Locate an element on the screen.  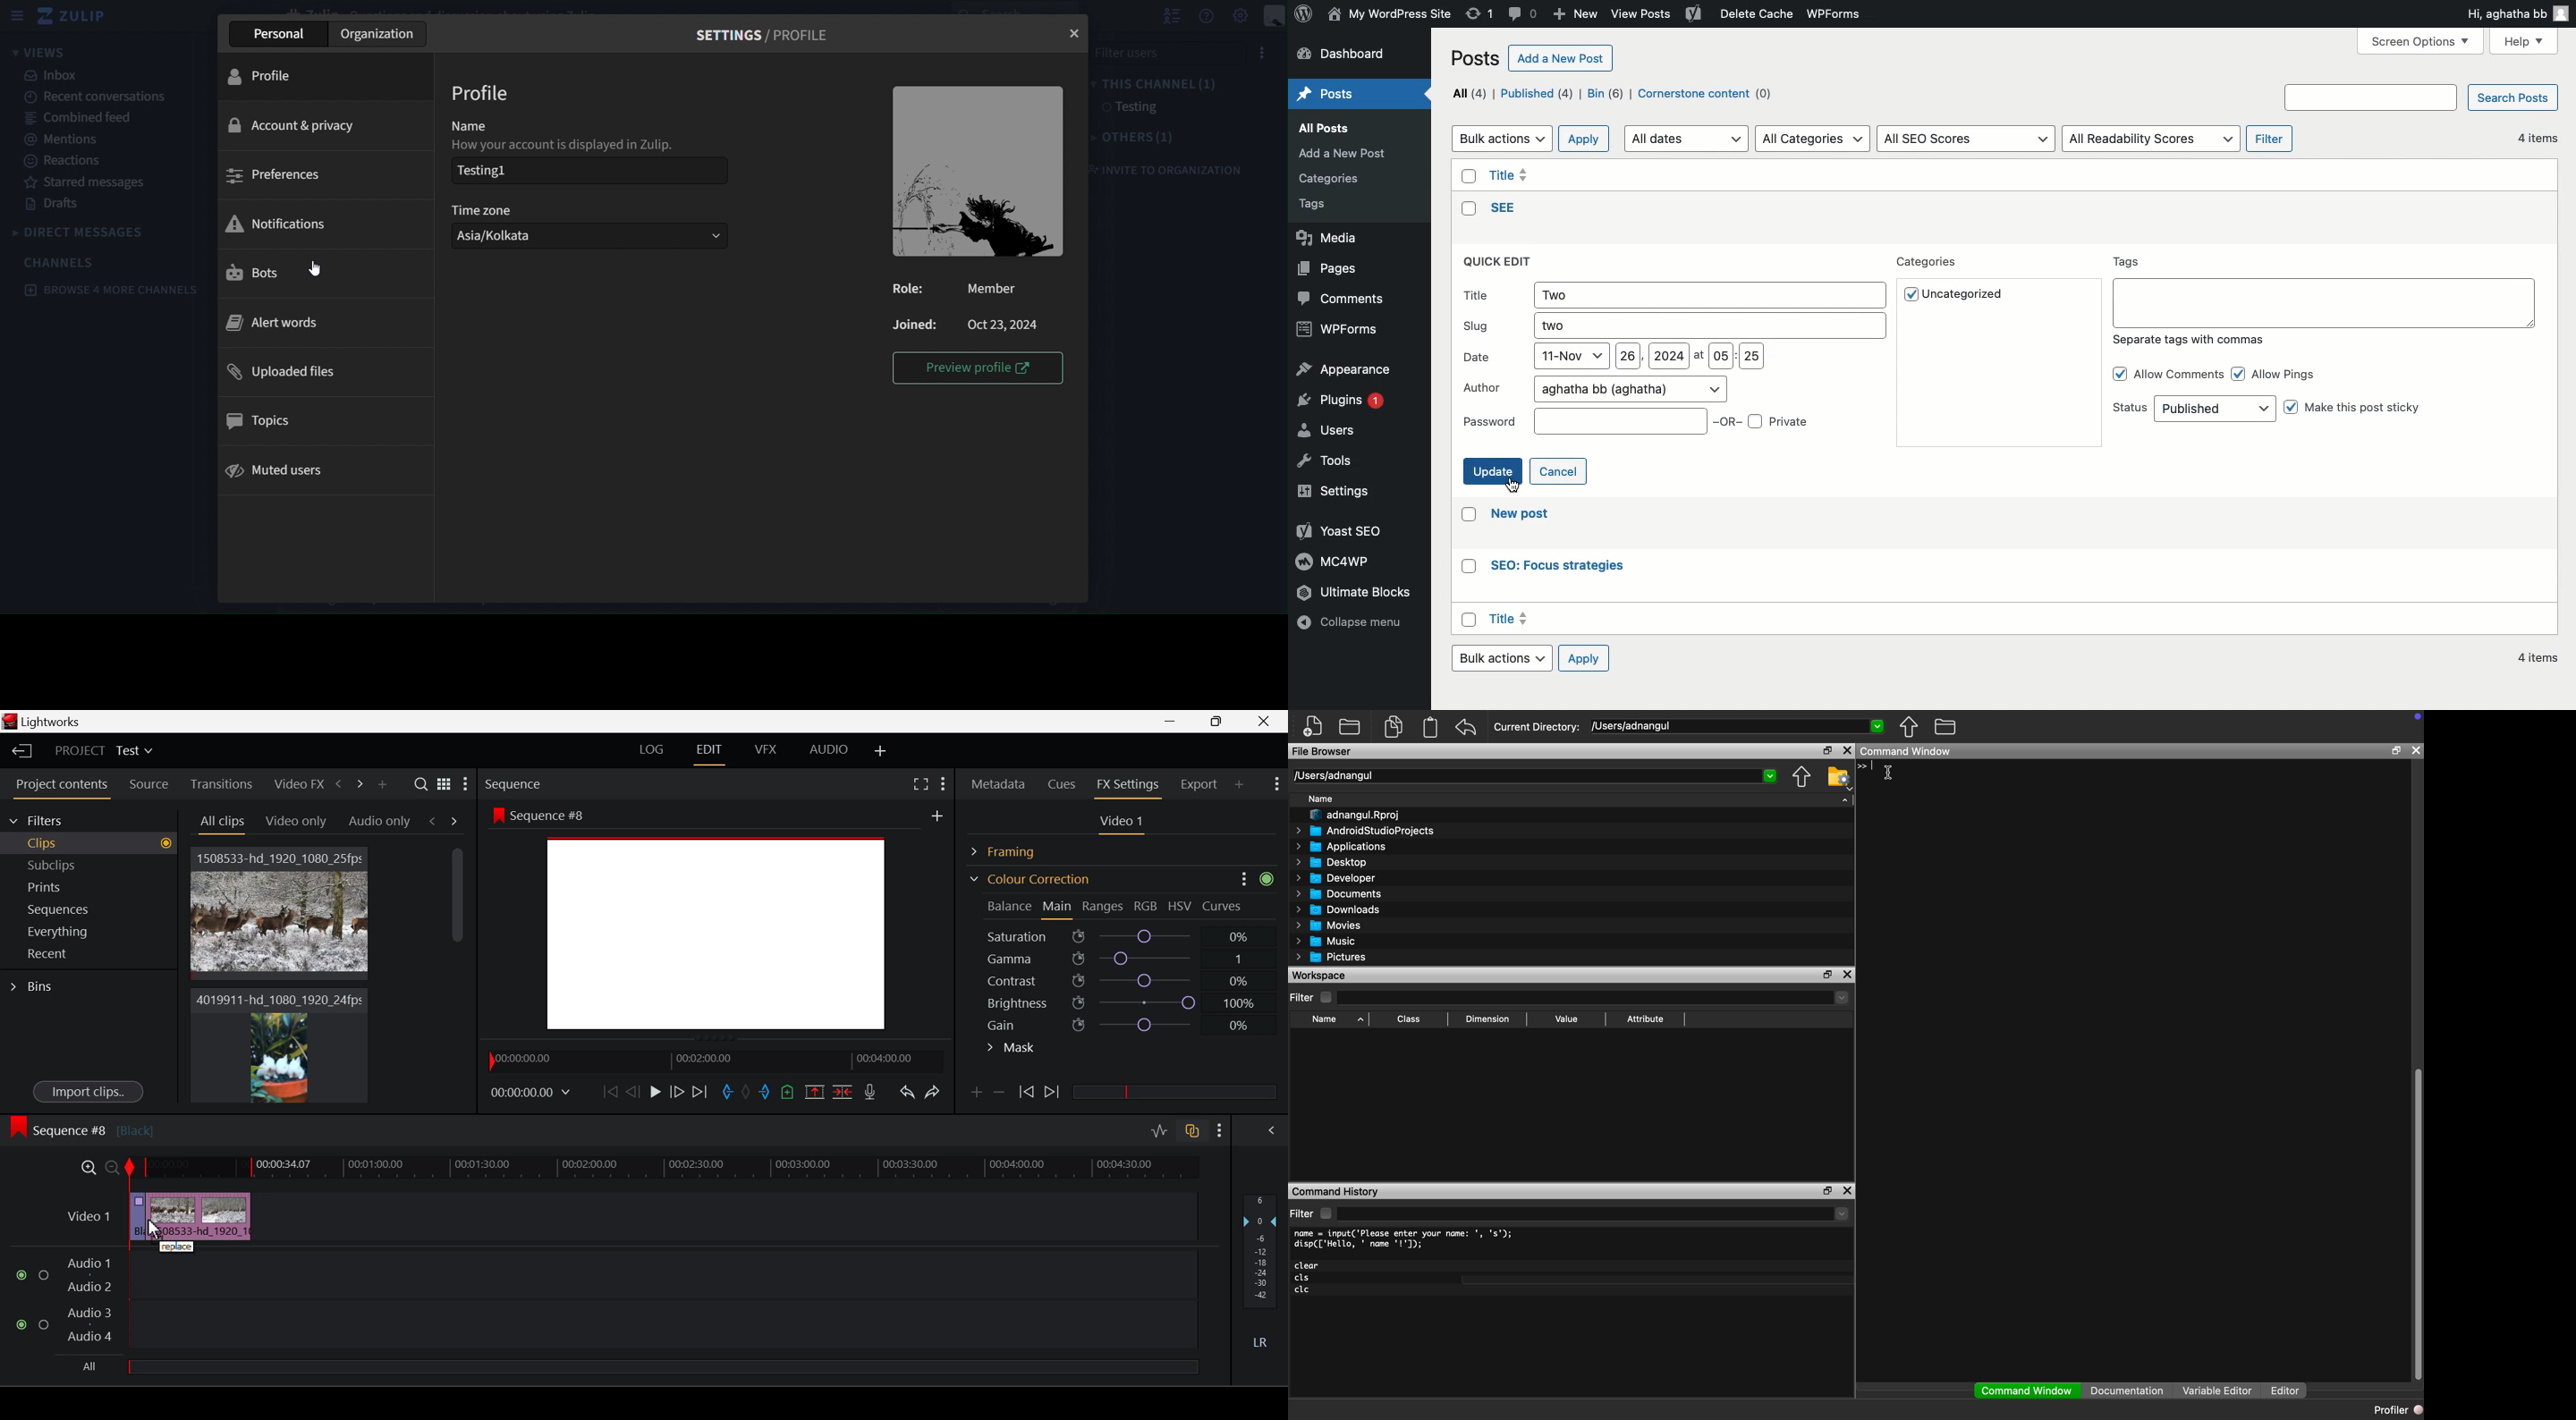
Separate tags with commas is located at coordinates (2191, 342).